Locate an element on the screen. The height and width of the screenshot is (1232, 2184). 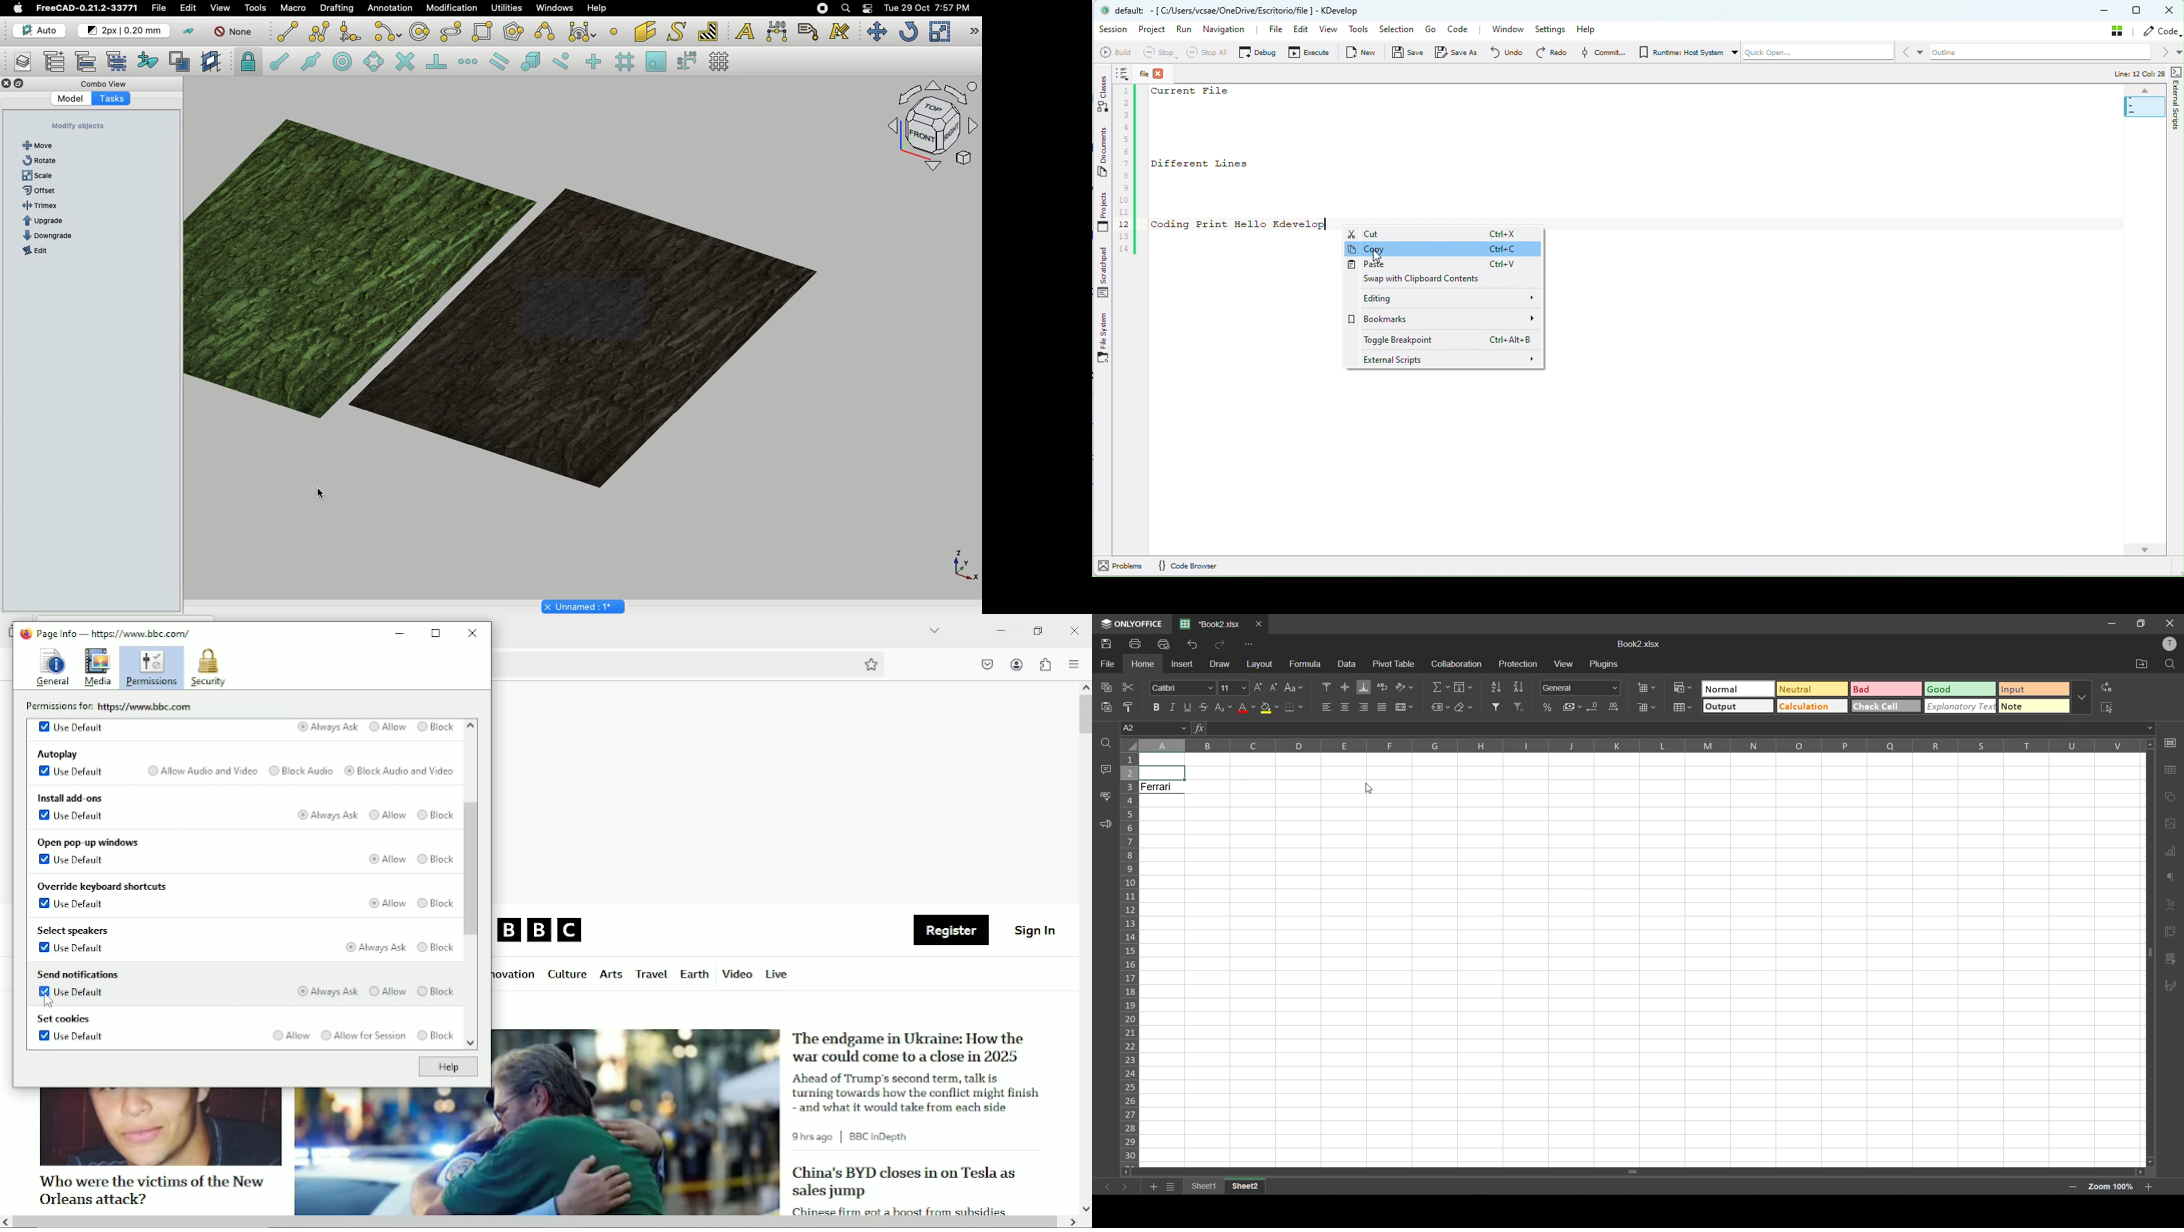
Different Lines is located at coordinates (1219, 163).